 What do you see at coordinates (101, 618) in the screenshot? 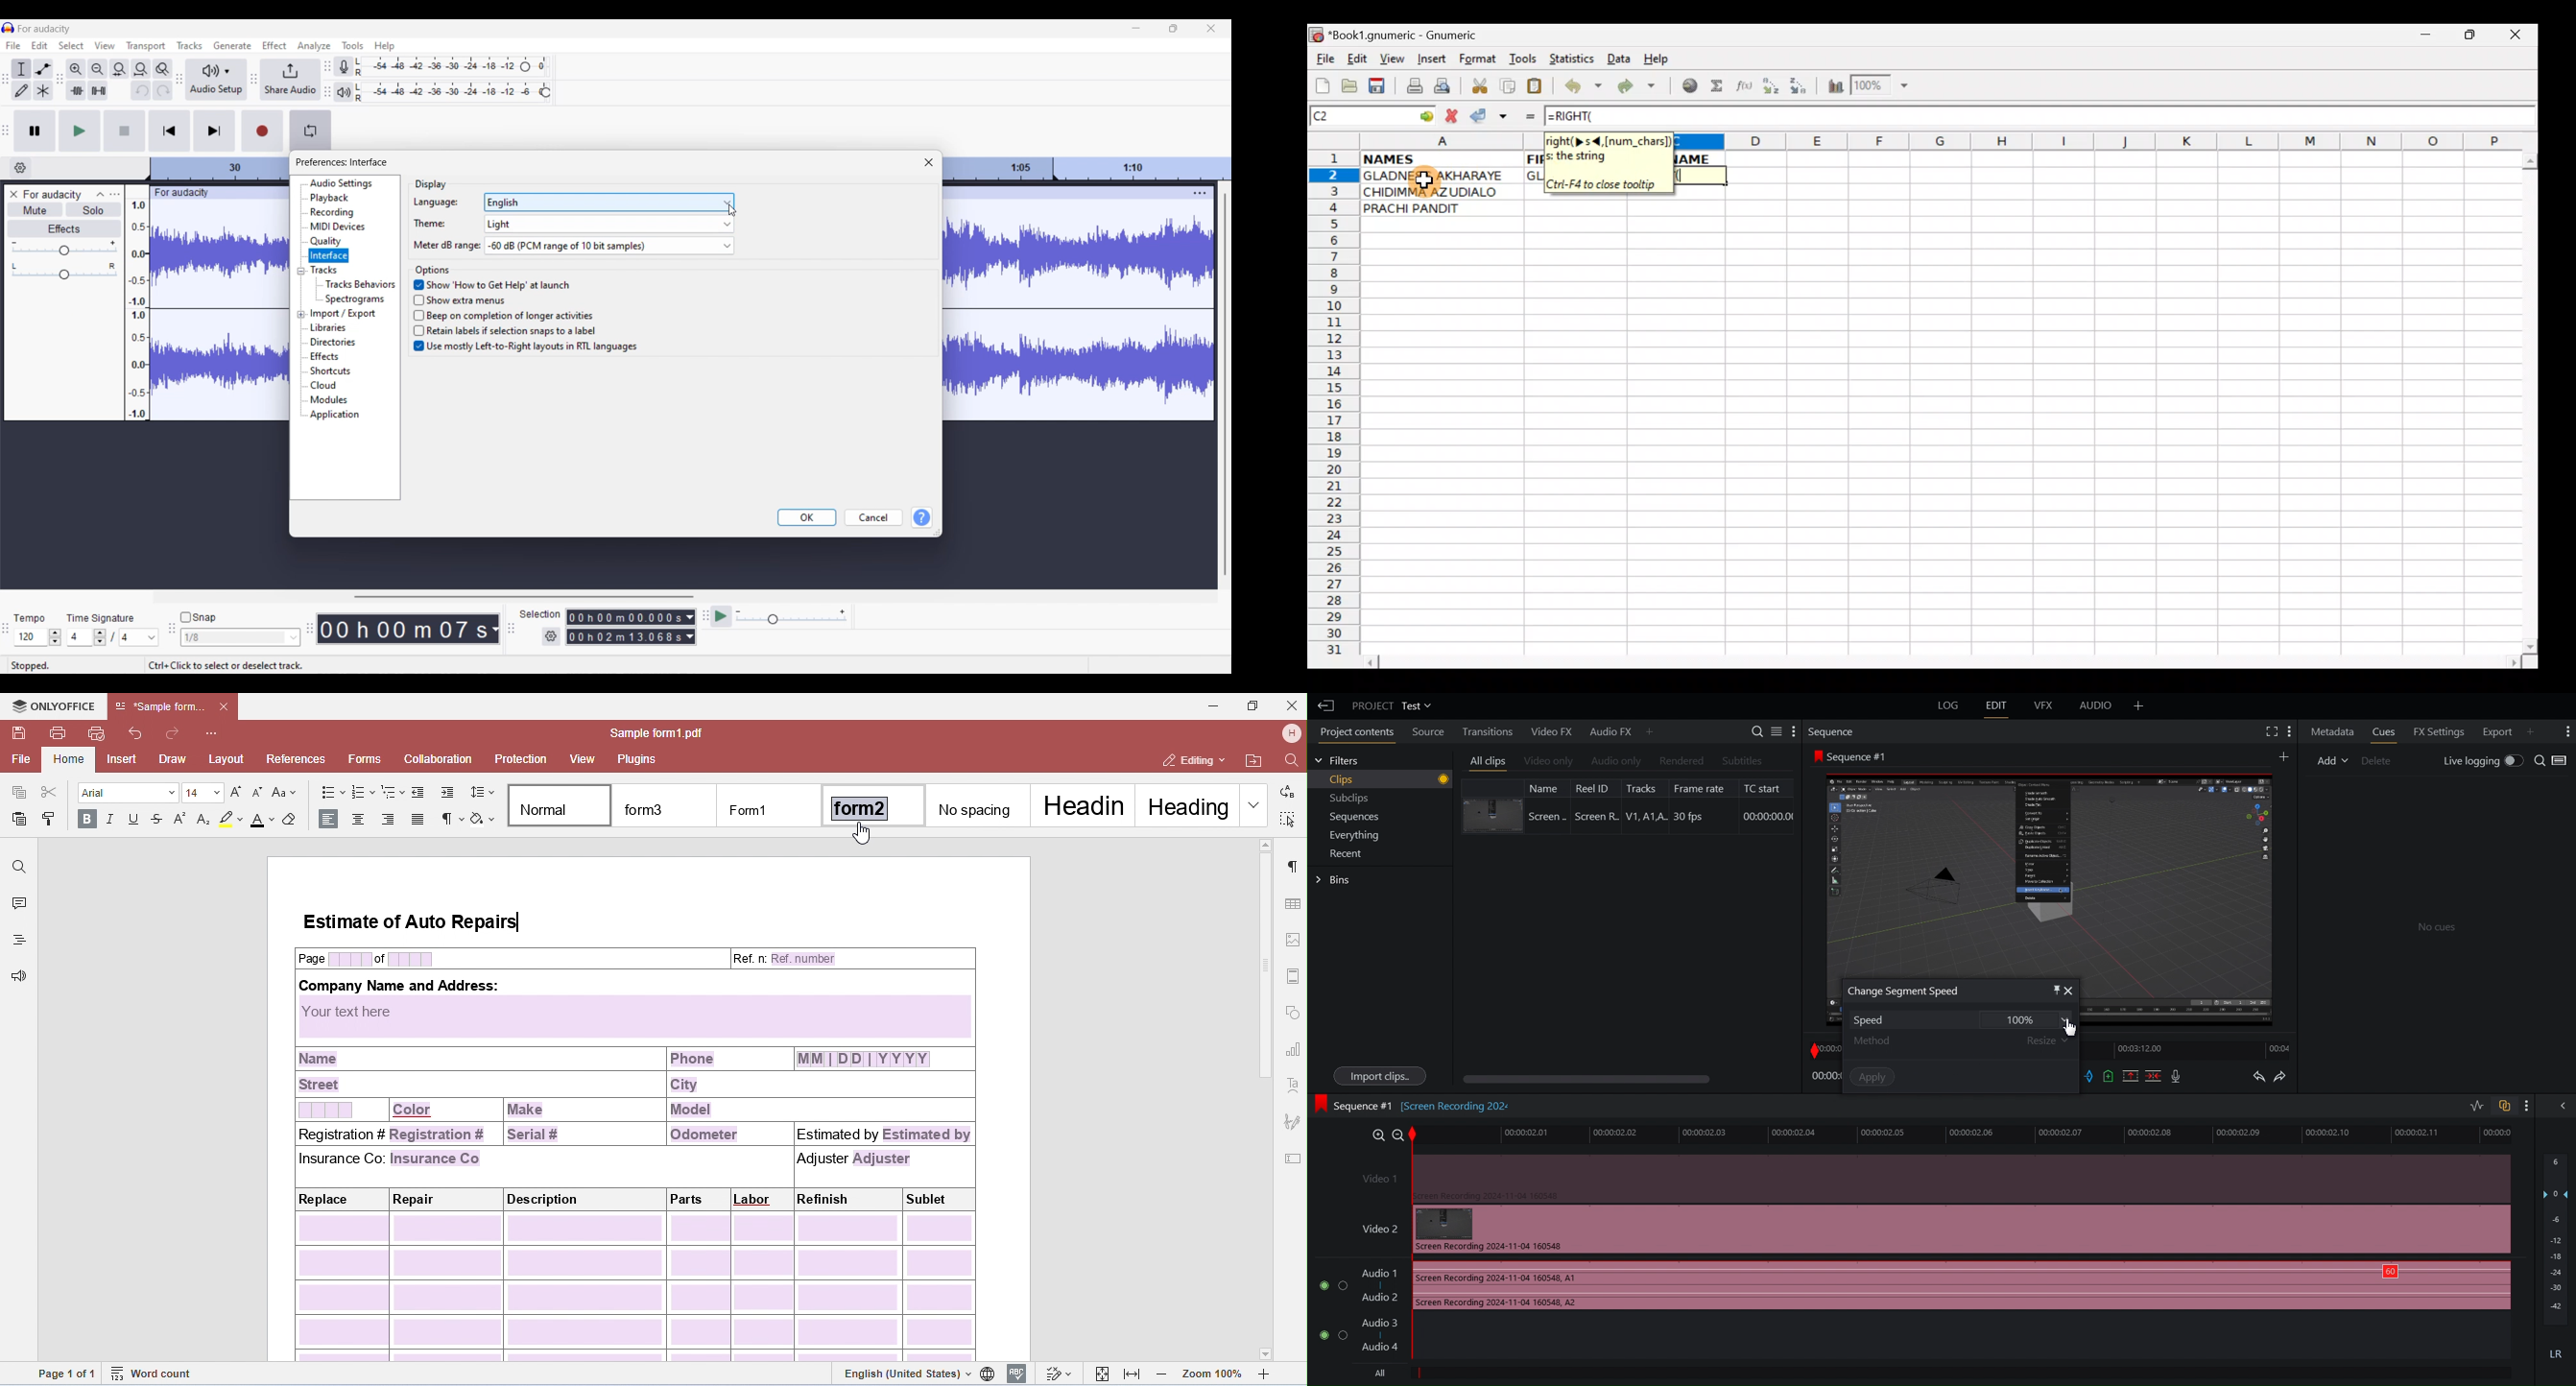
I see `time signature` at bounding box center [101, 618].